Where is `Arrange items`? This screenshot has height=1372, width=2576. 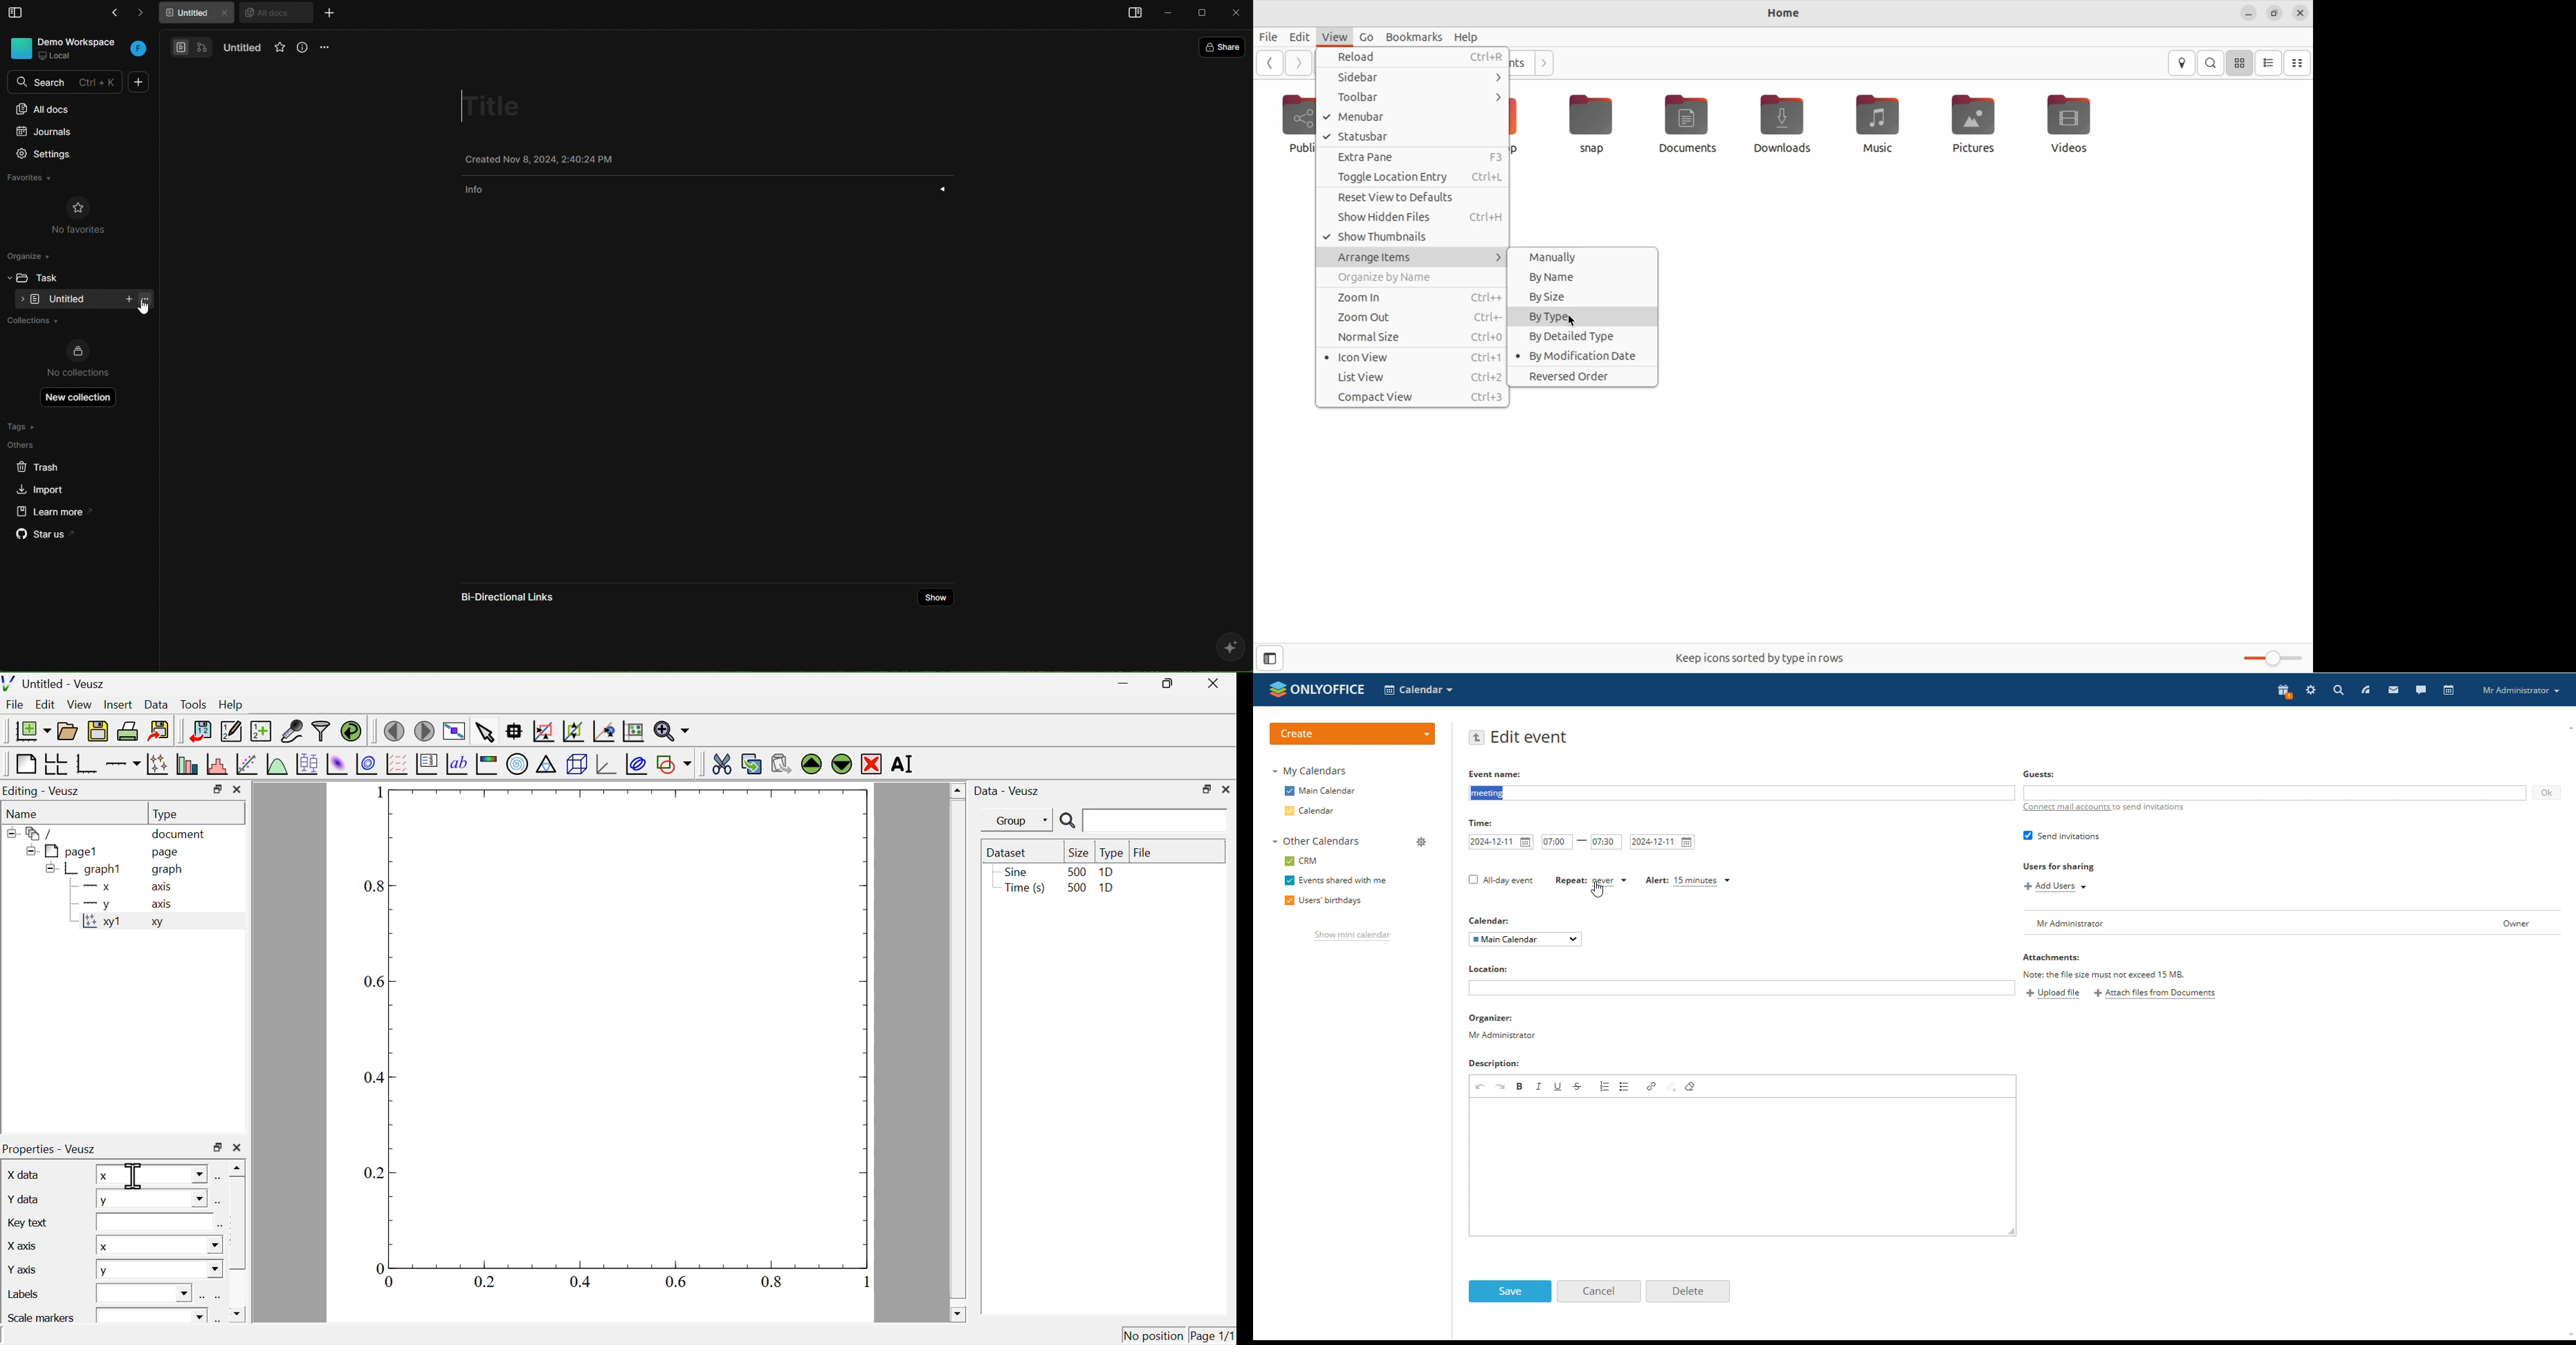
Arrange items is located at coordinates (1412, 257).